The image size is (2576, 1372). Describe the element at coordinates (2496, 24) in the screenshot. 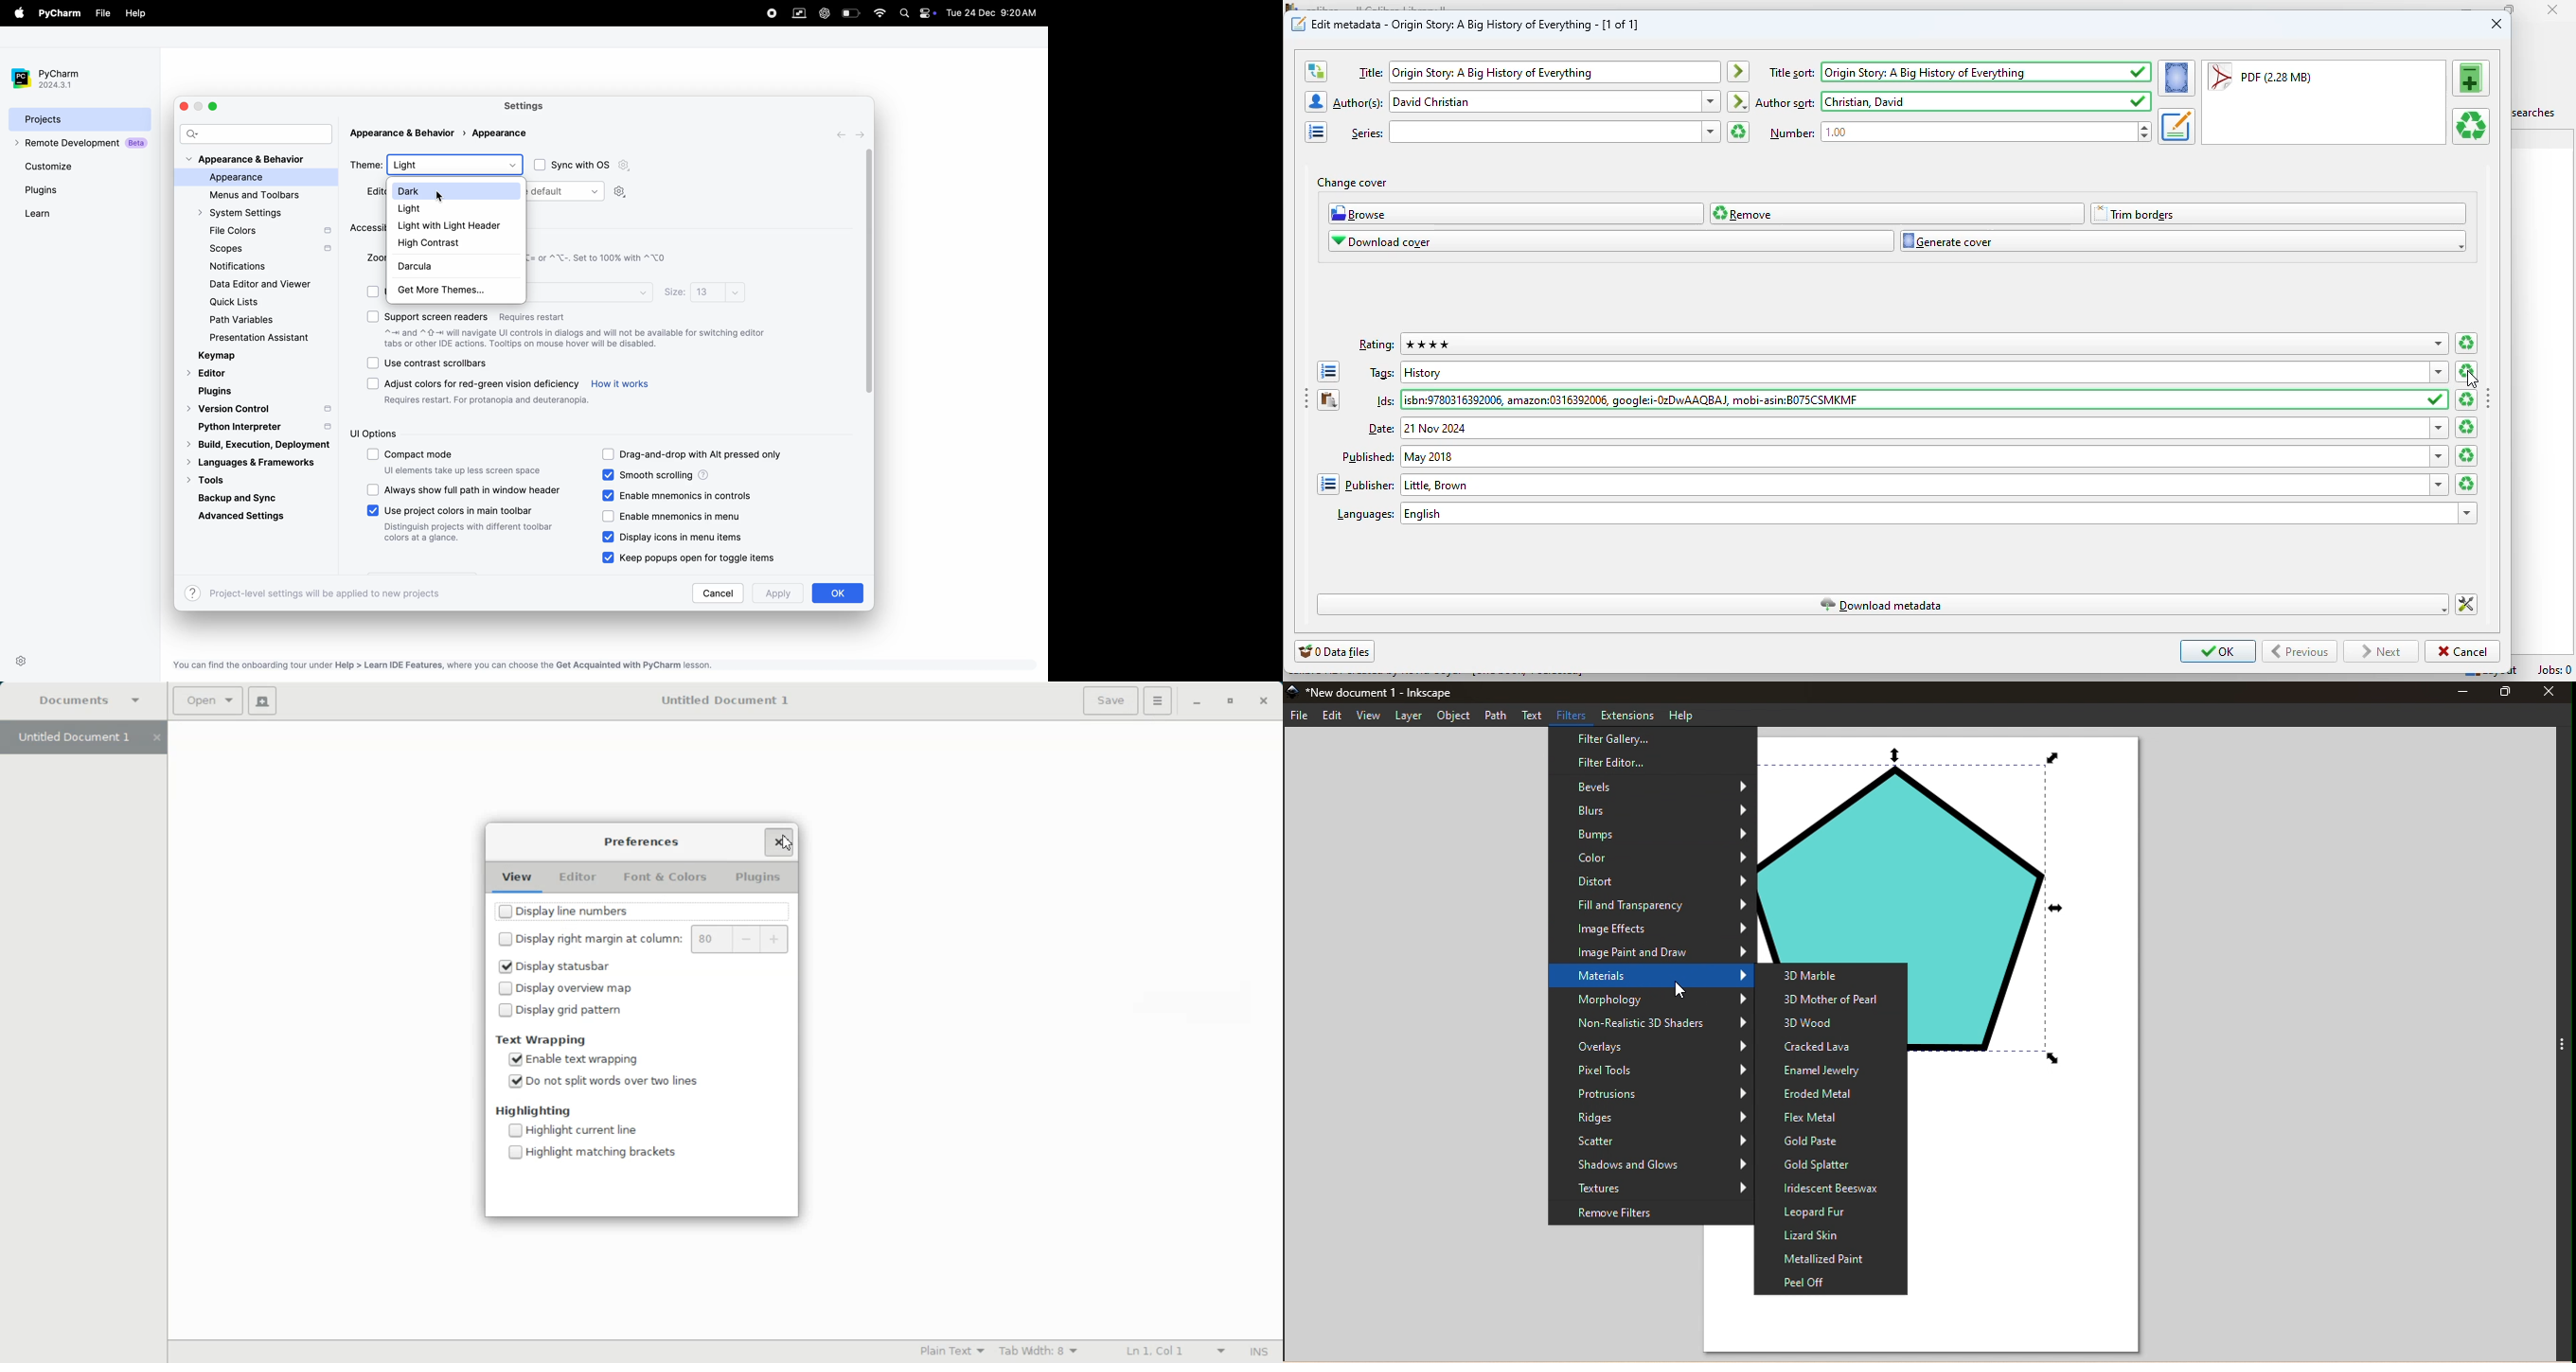

I see `close` at that location.